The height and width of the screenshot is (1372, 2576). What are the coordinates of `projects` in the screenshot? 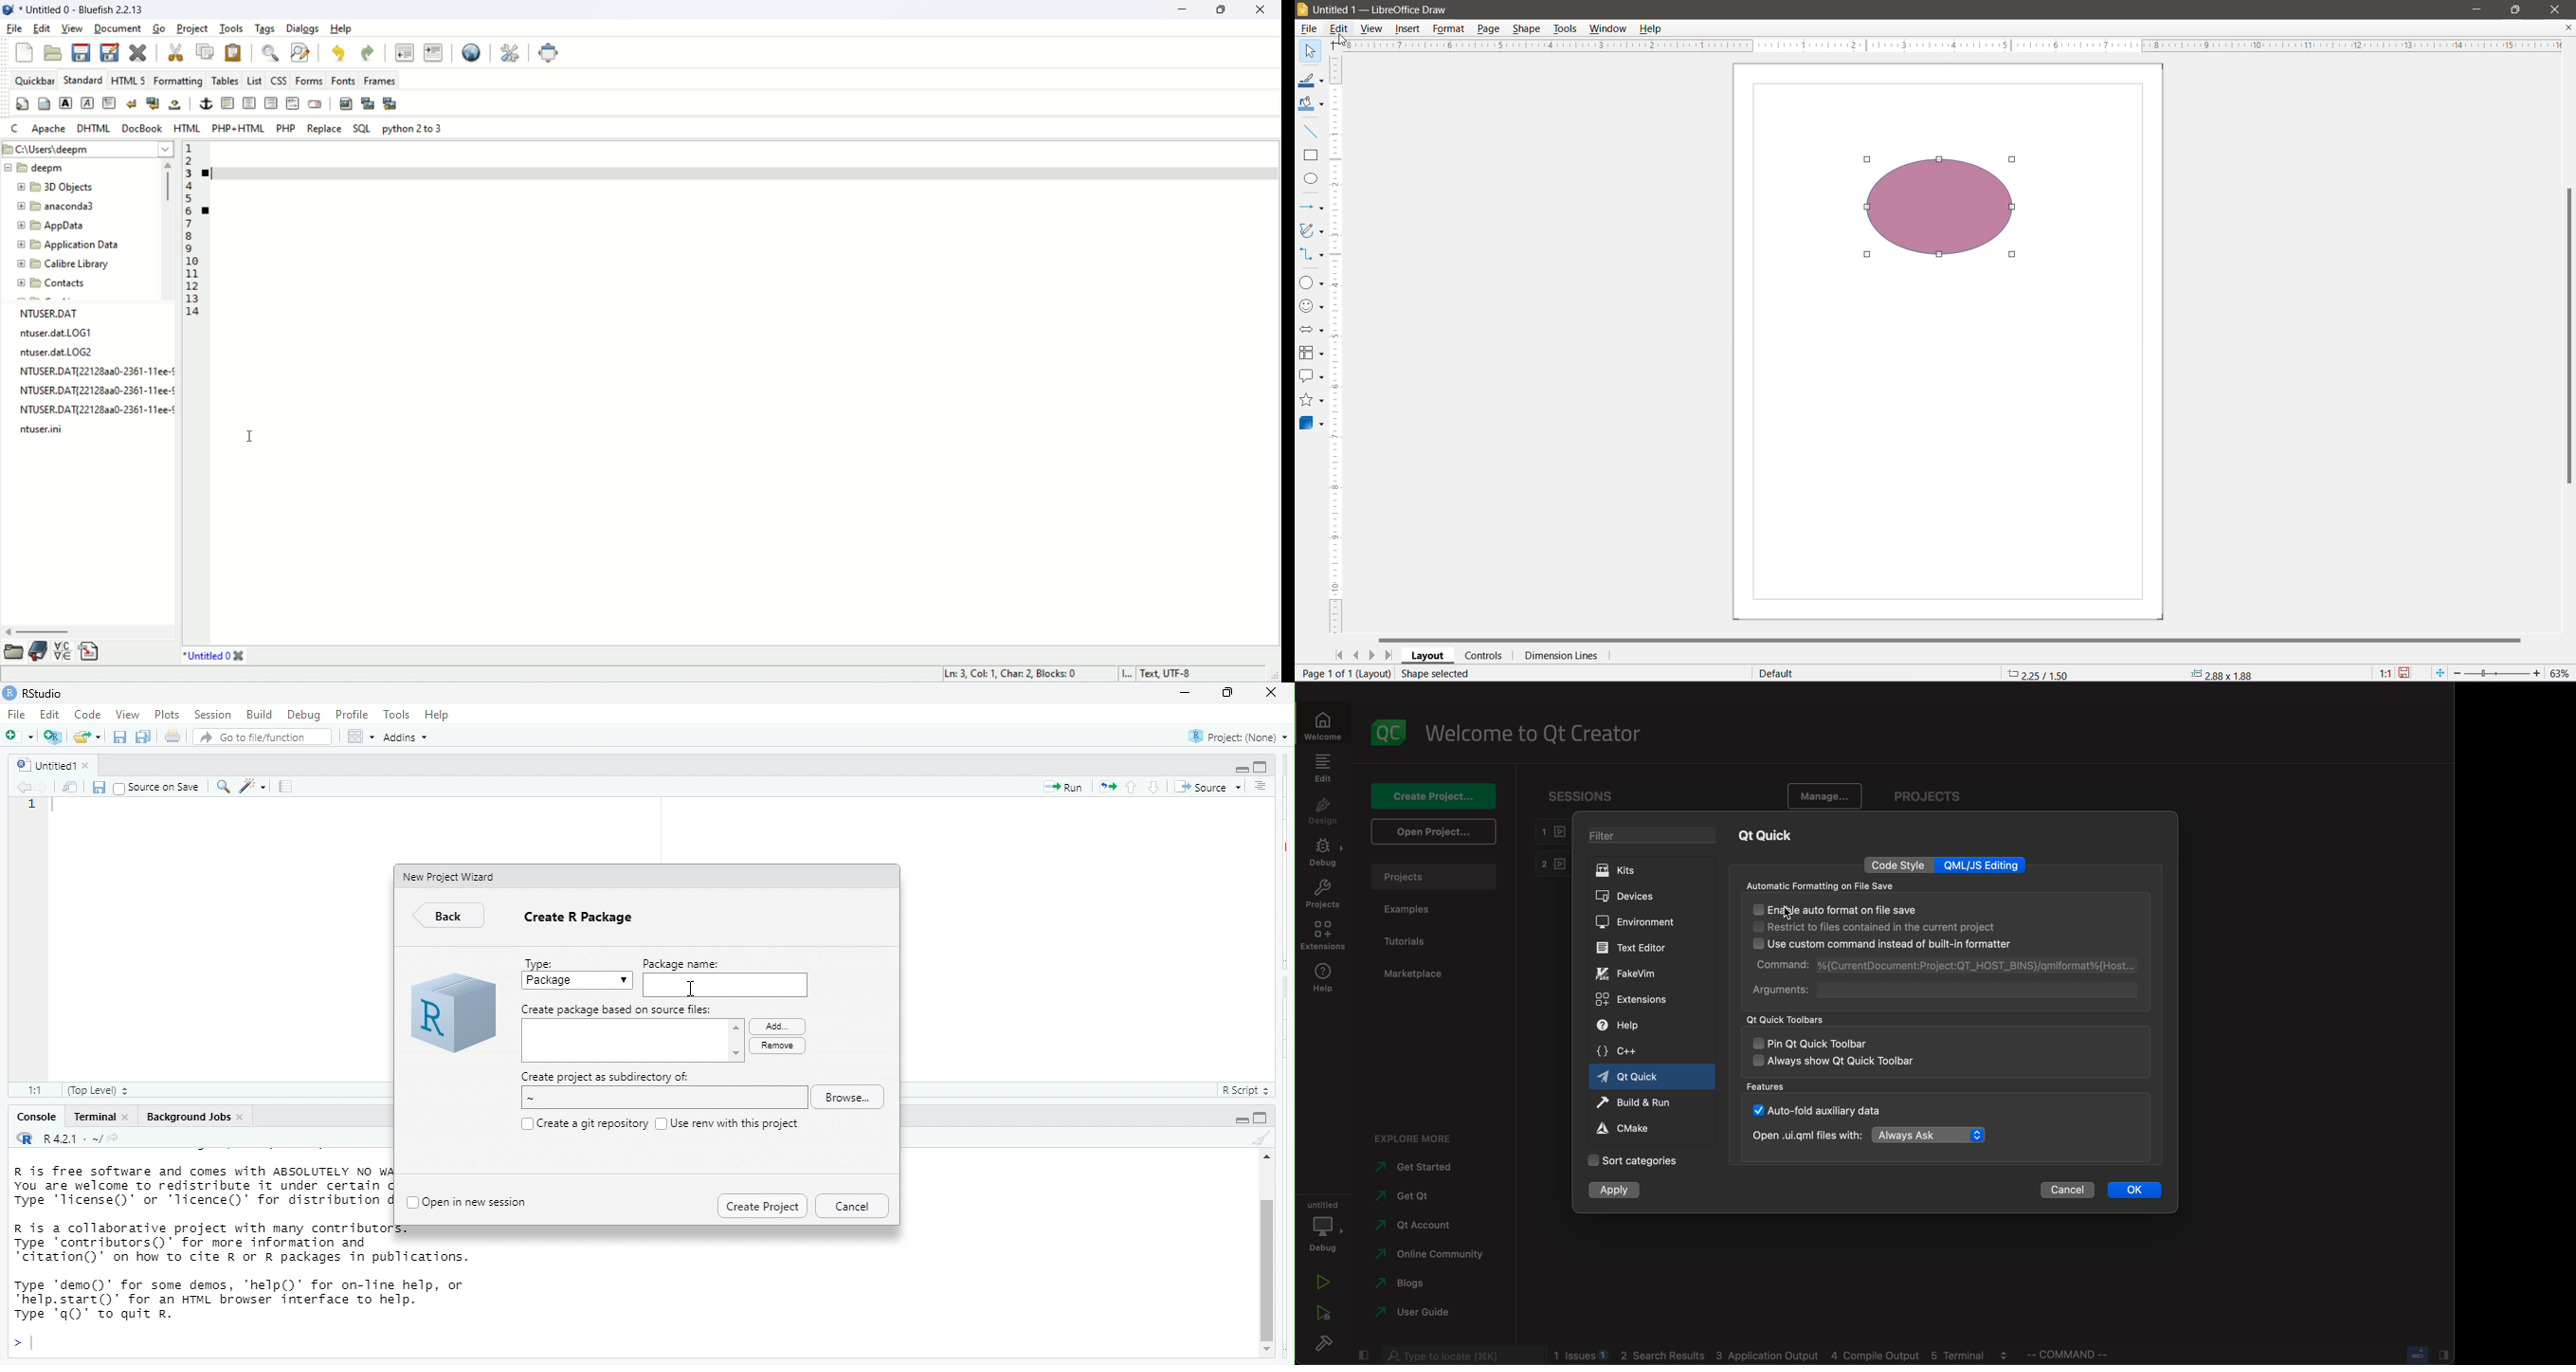 It's located at (1432, 877).